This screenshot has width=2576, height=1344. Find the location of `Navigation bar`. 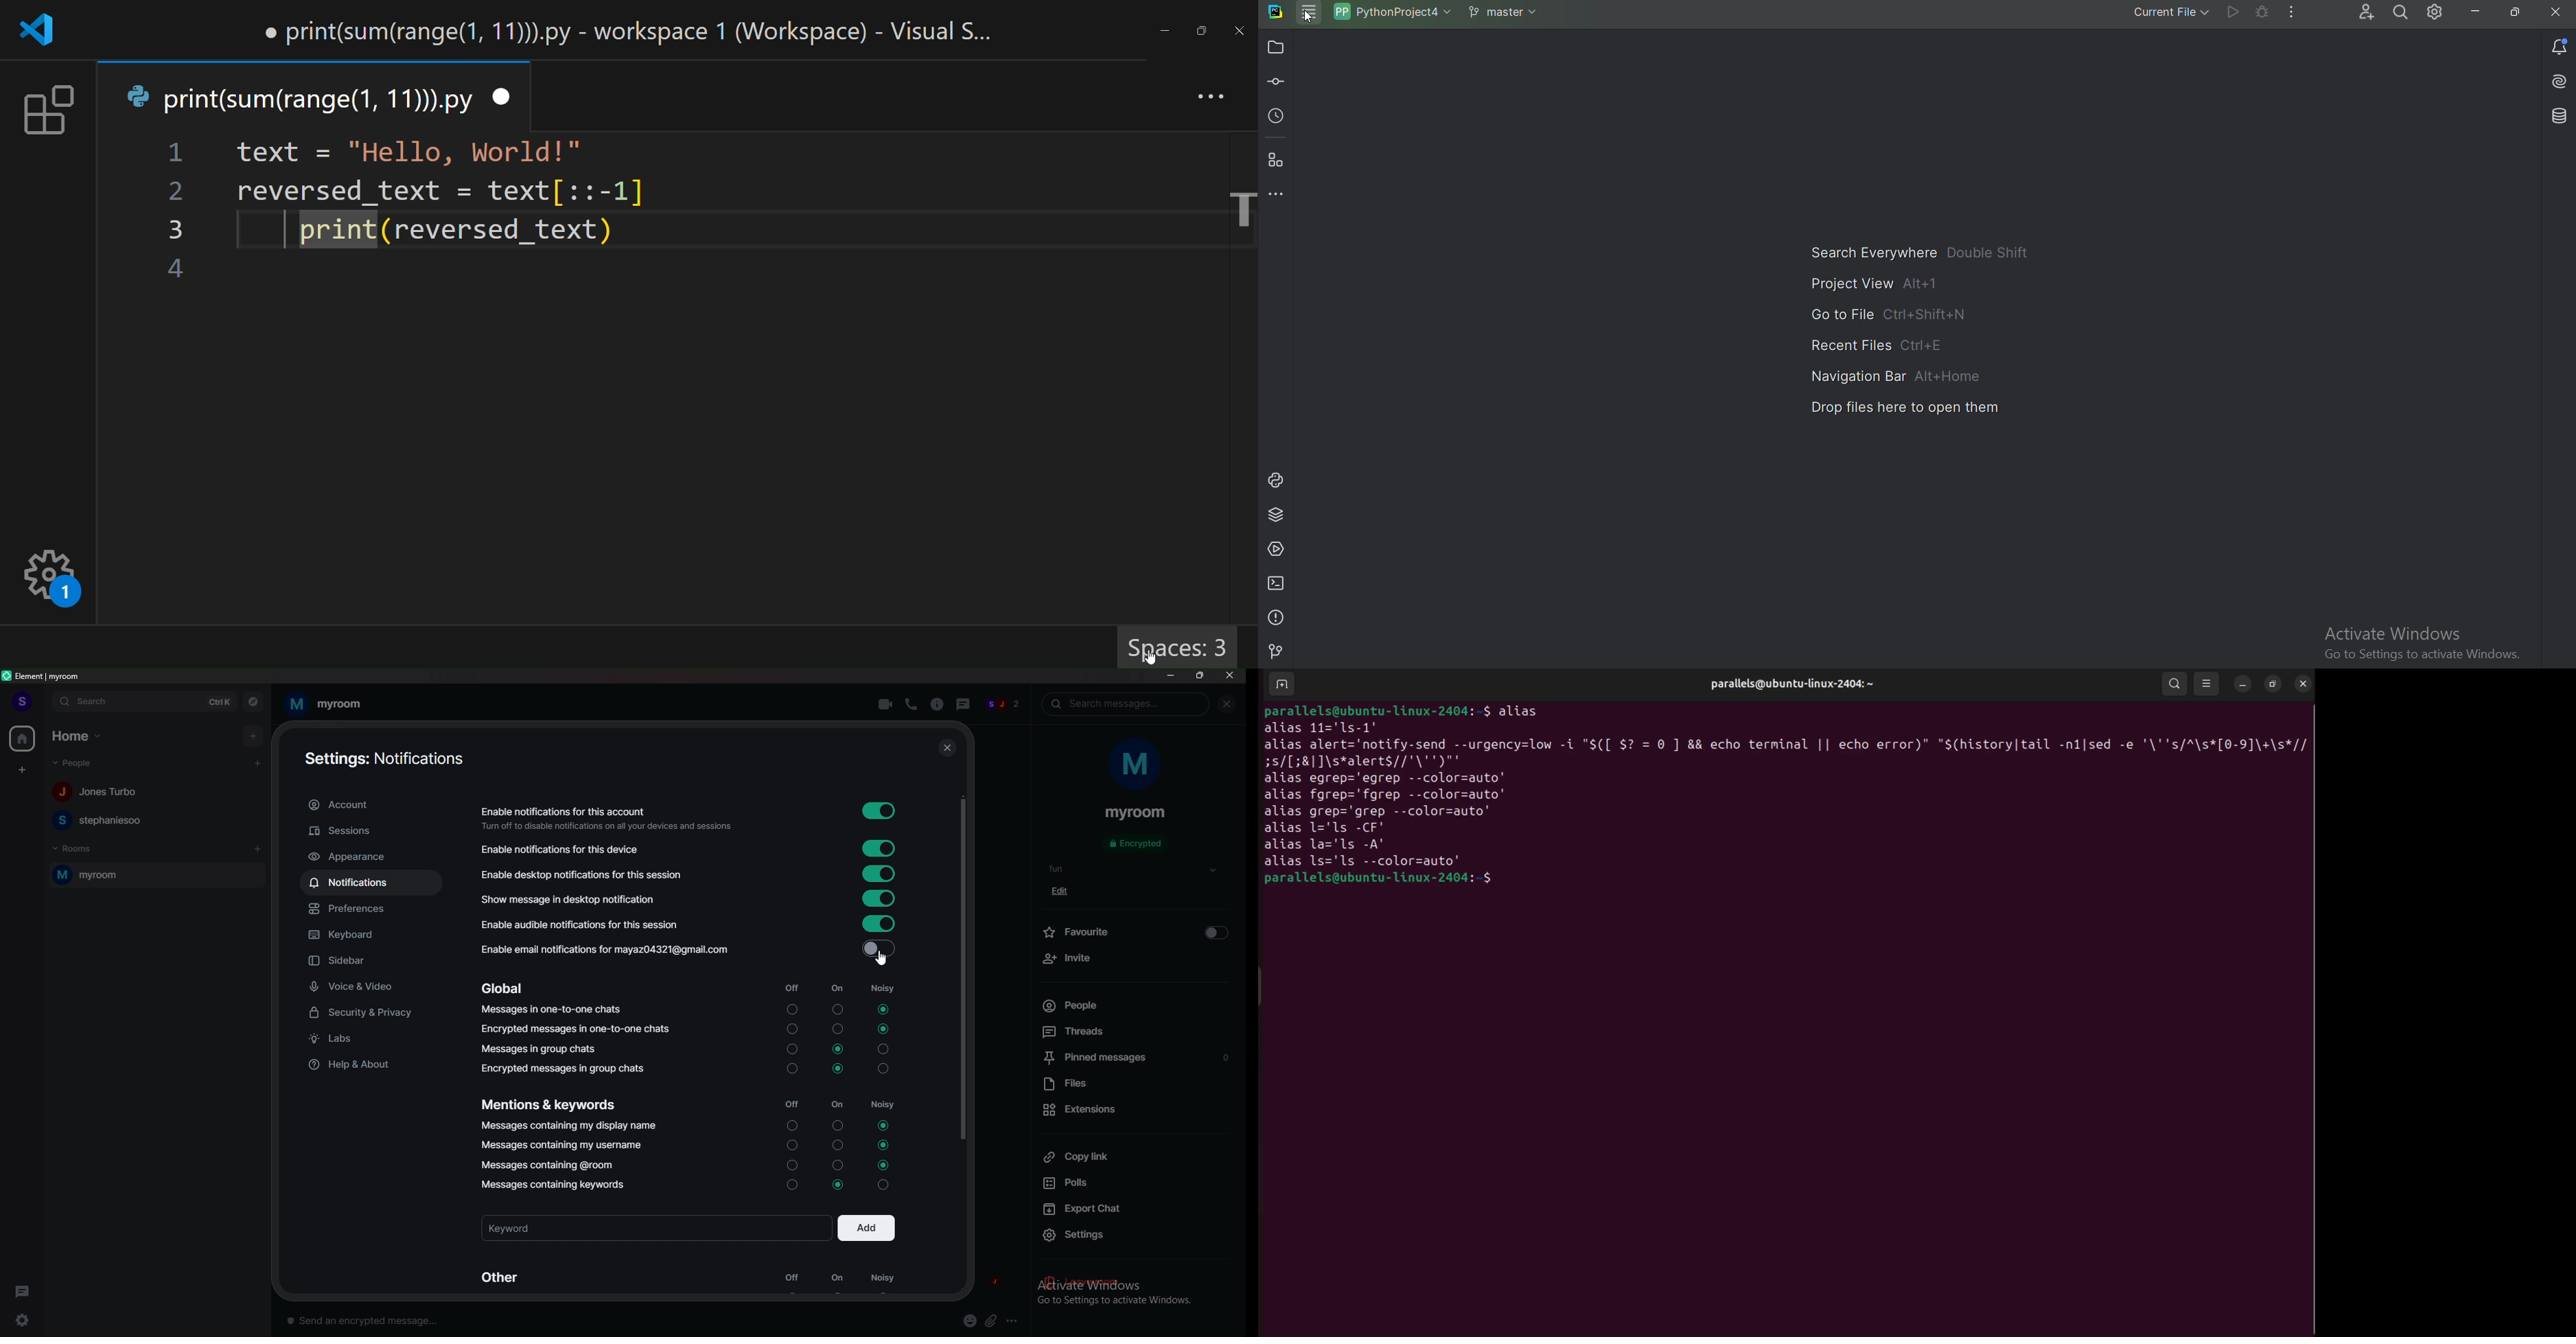

Navigation bar is located at coordinates (1890, 373).